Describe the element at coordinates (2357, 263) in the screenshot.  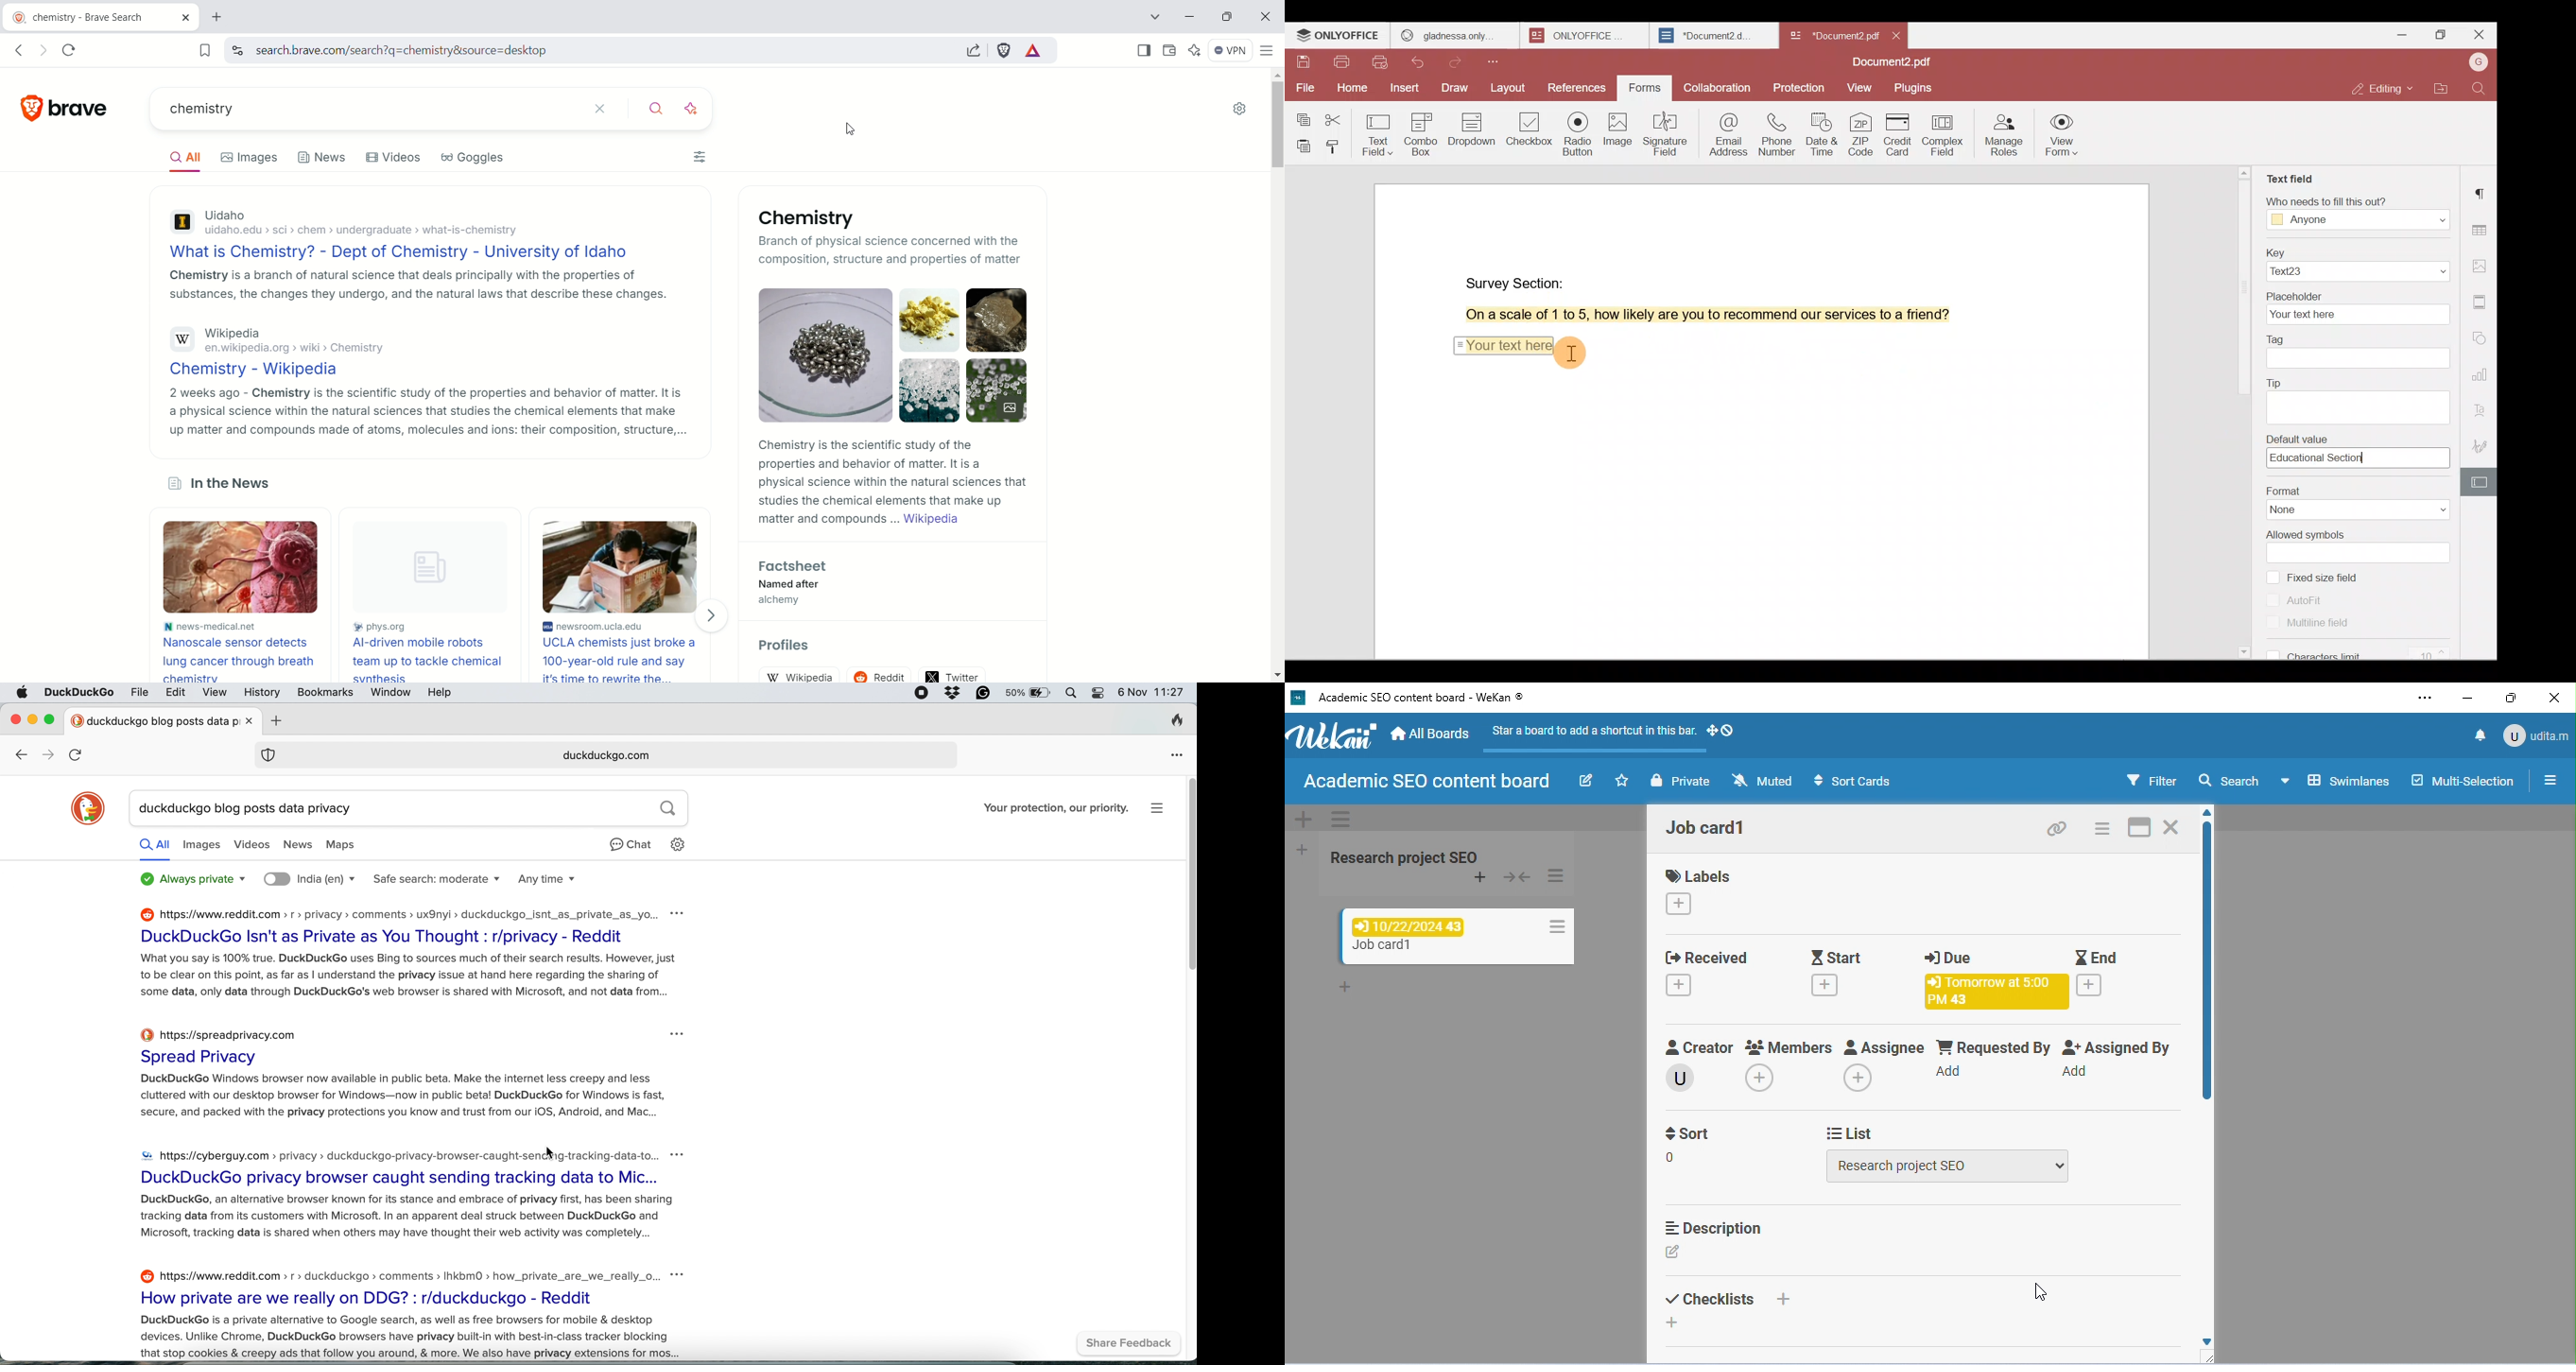
I see `Key` at that location.